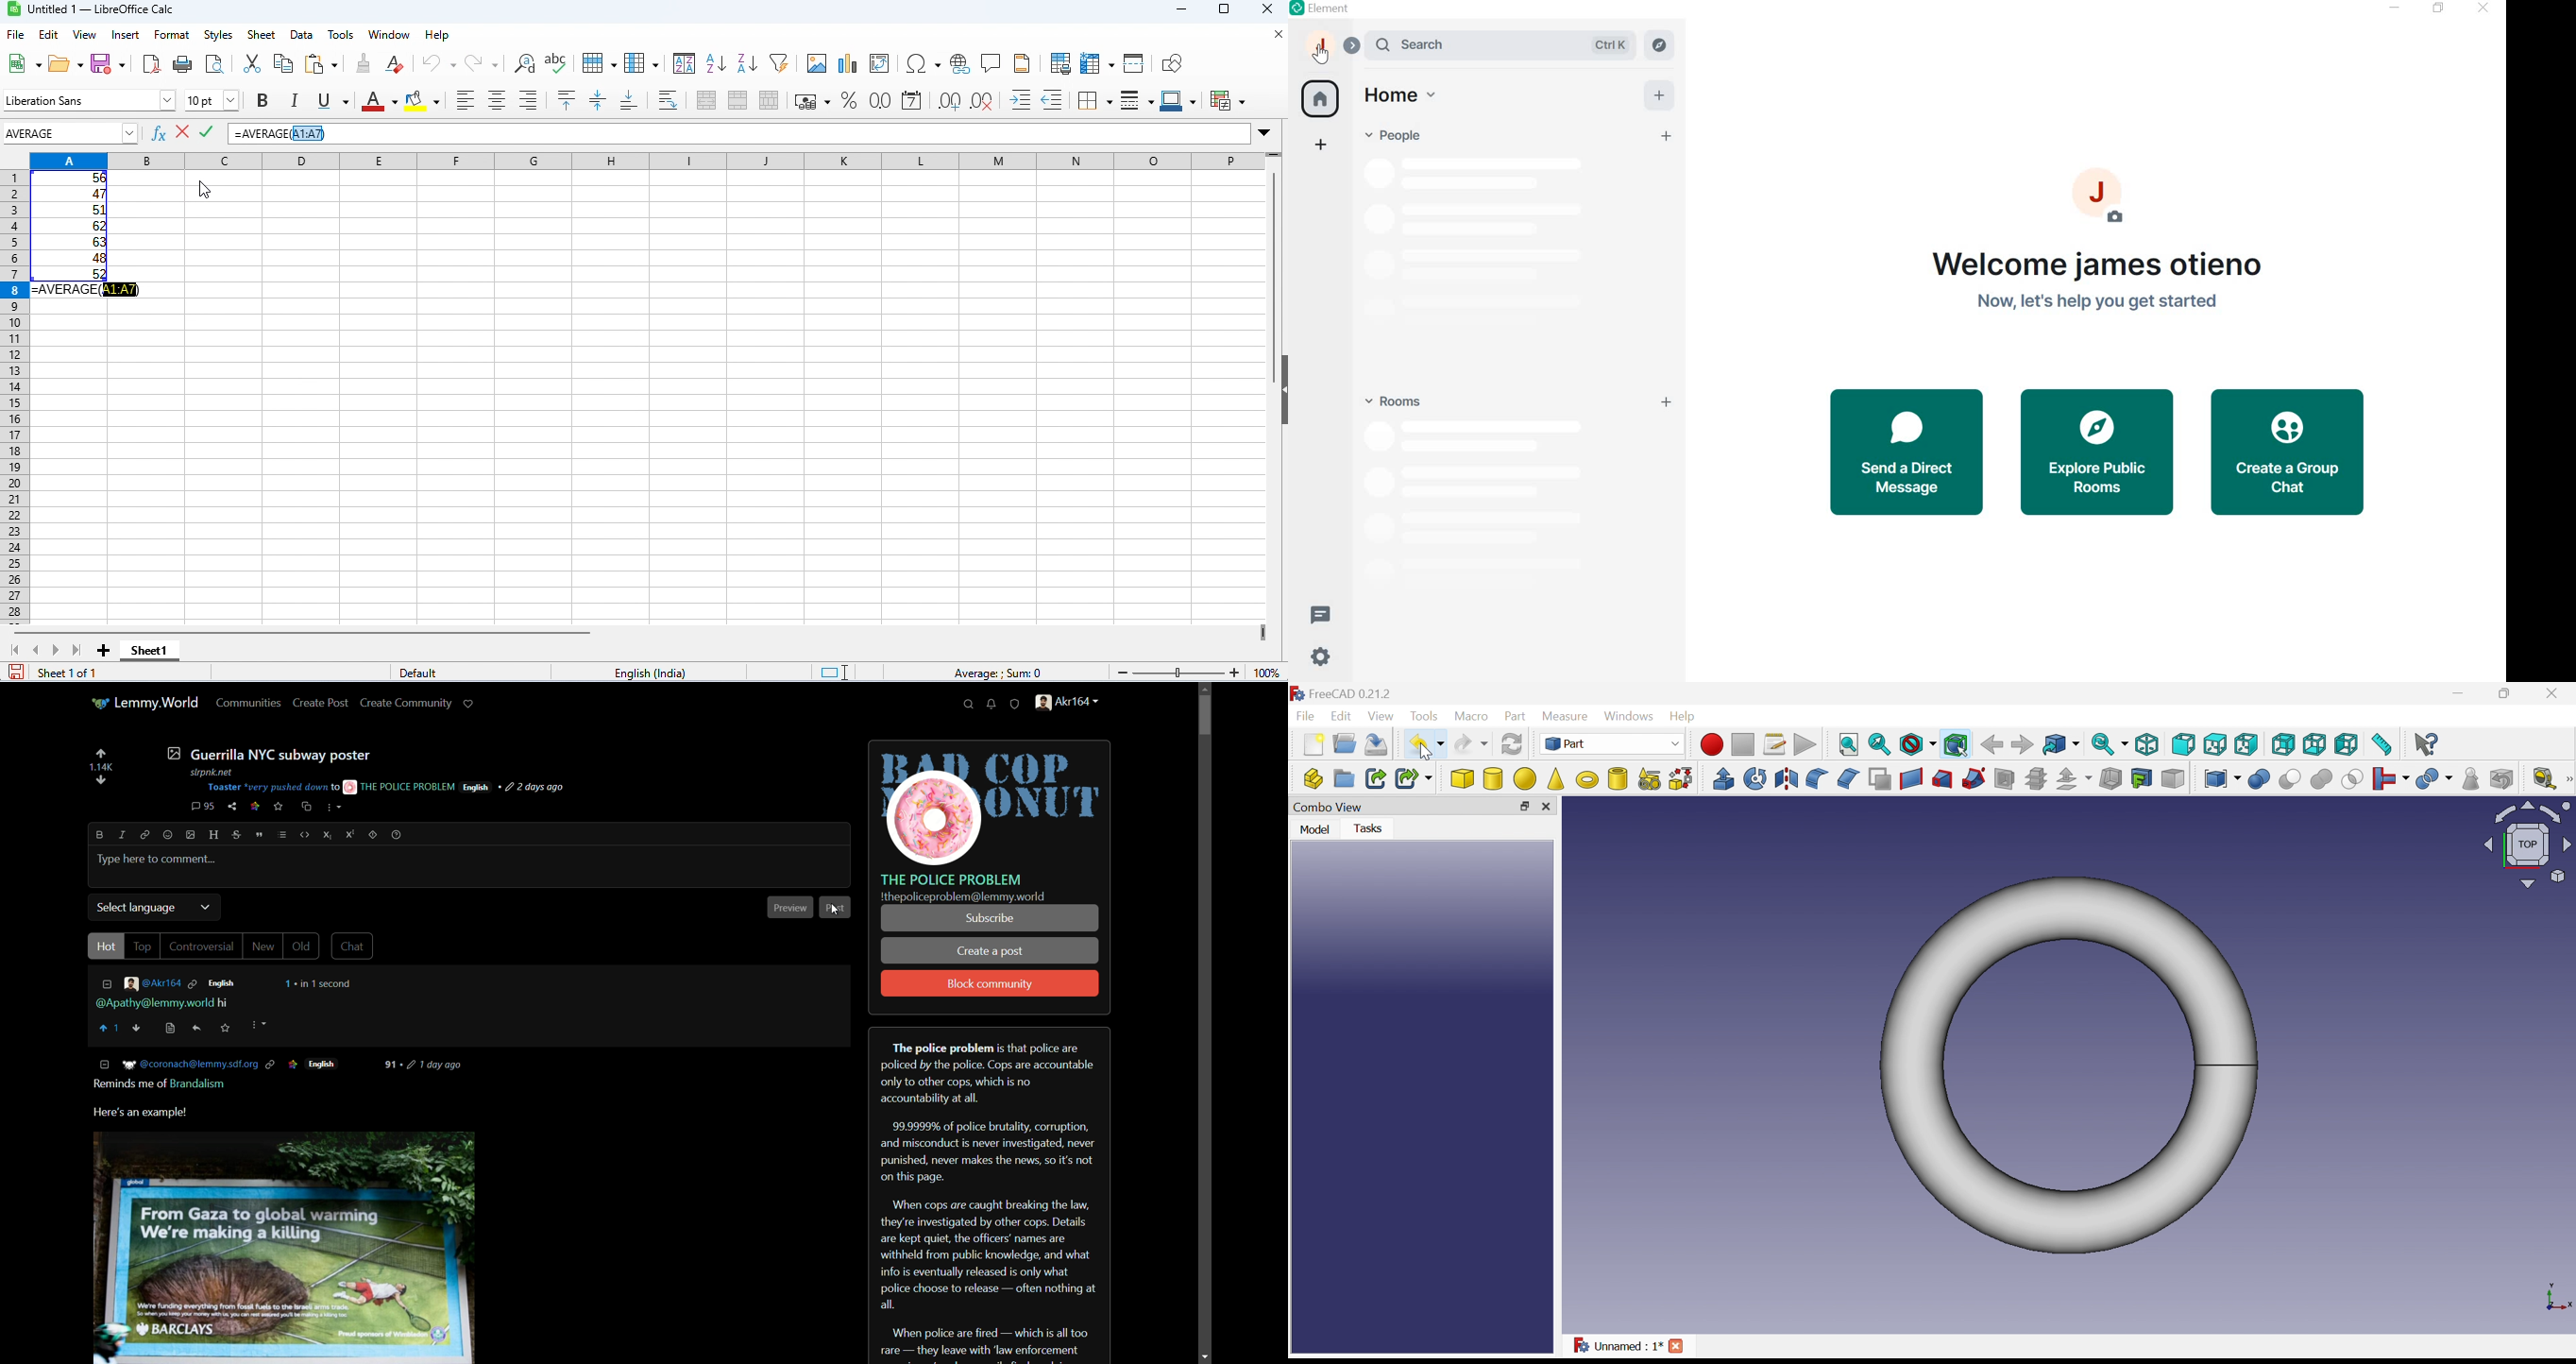 The width and height of the screenshot is (2576, 1372). What do you see at coordinates (1198, 670) in the screenshot?
I see `zoom` at bounding box center [1198, 670].